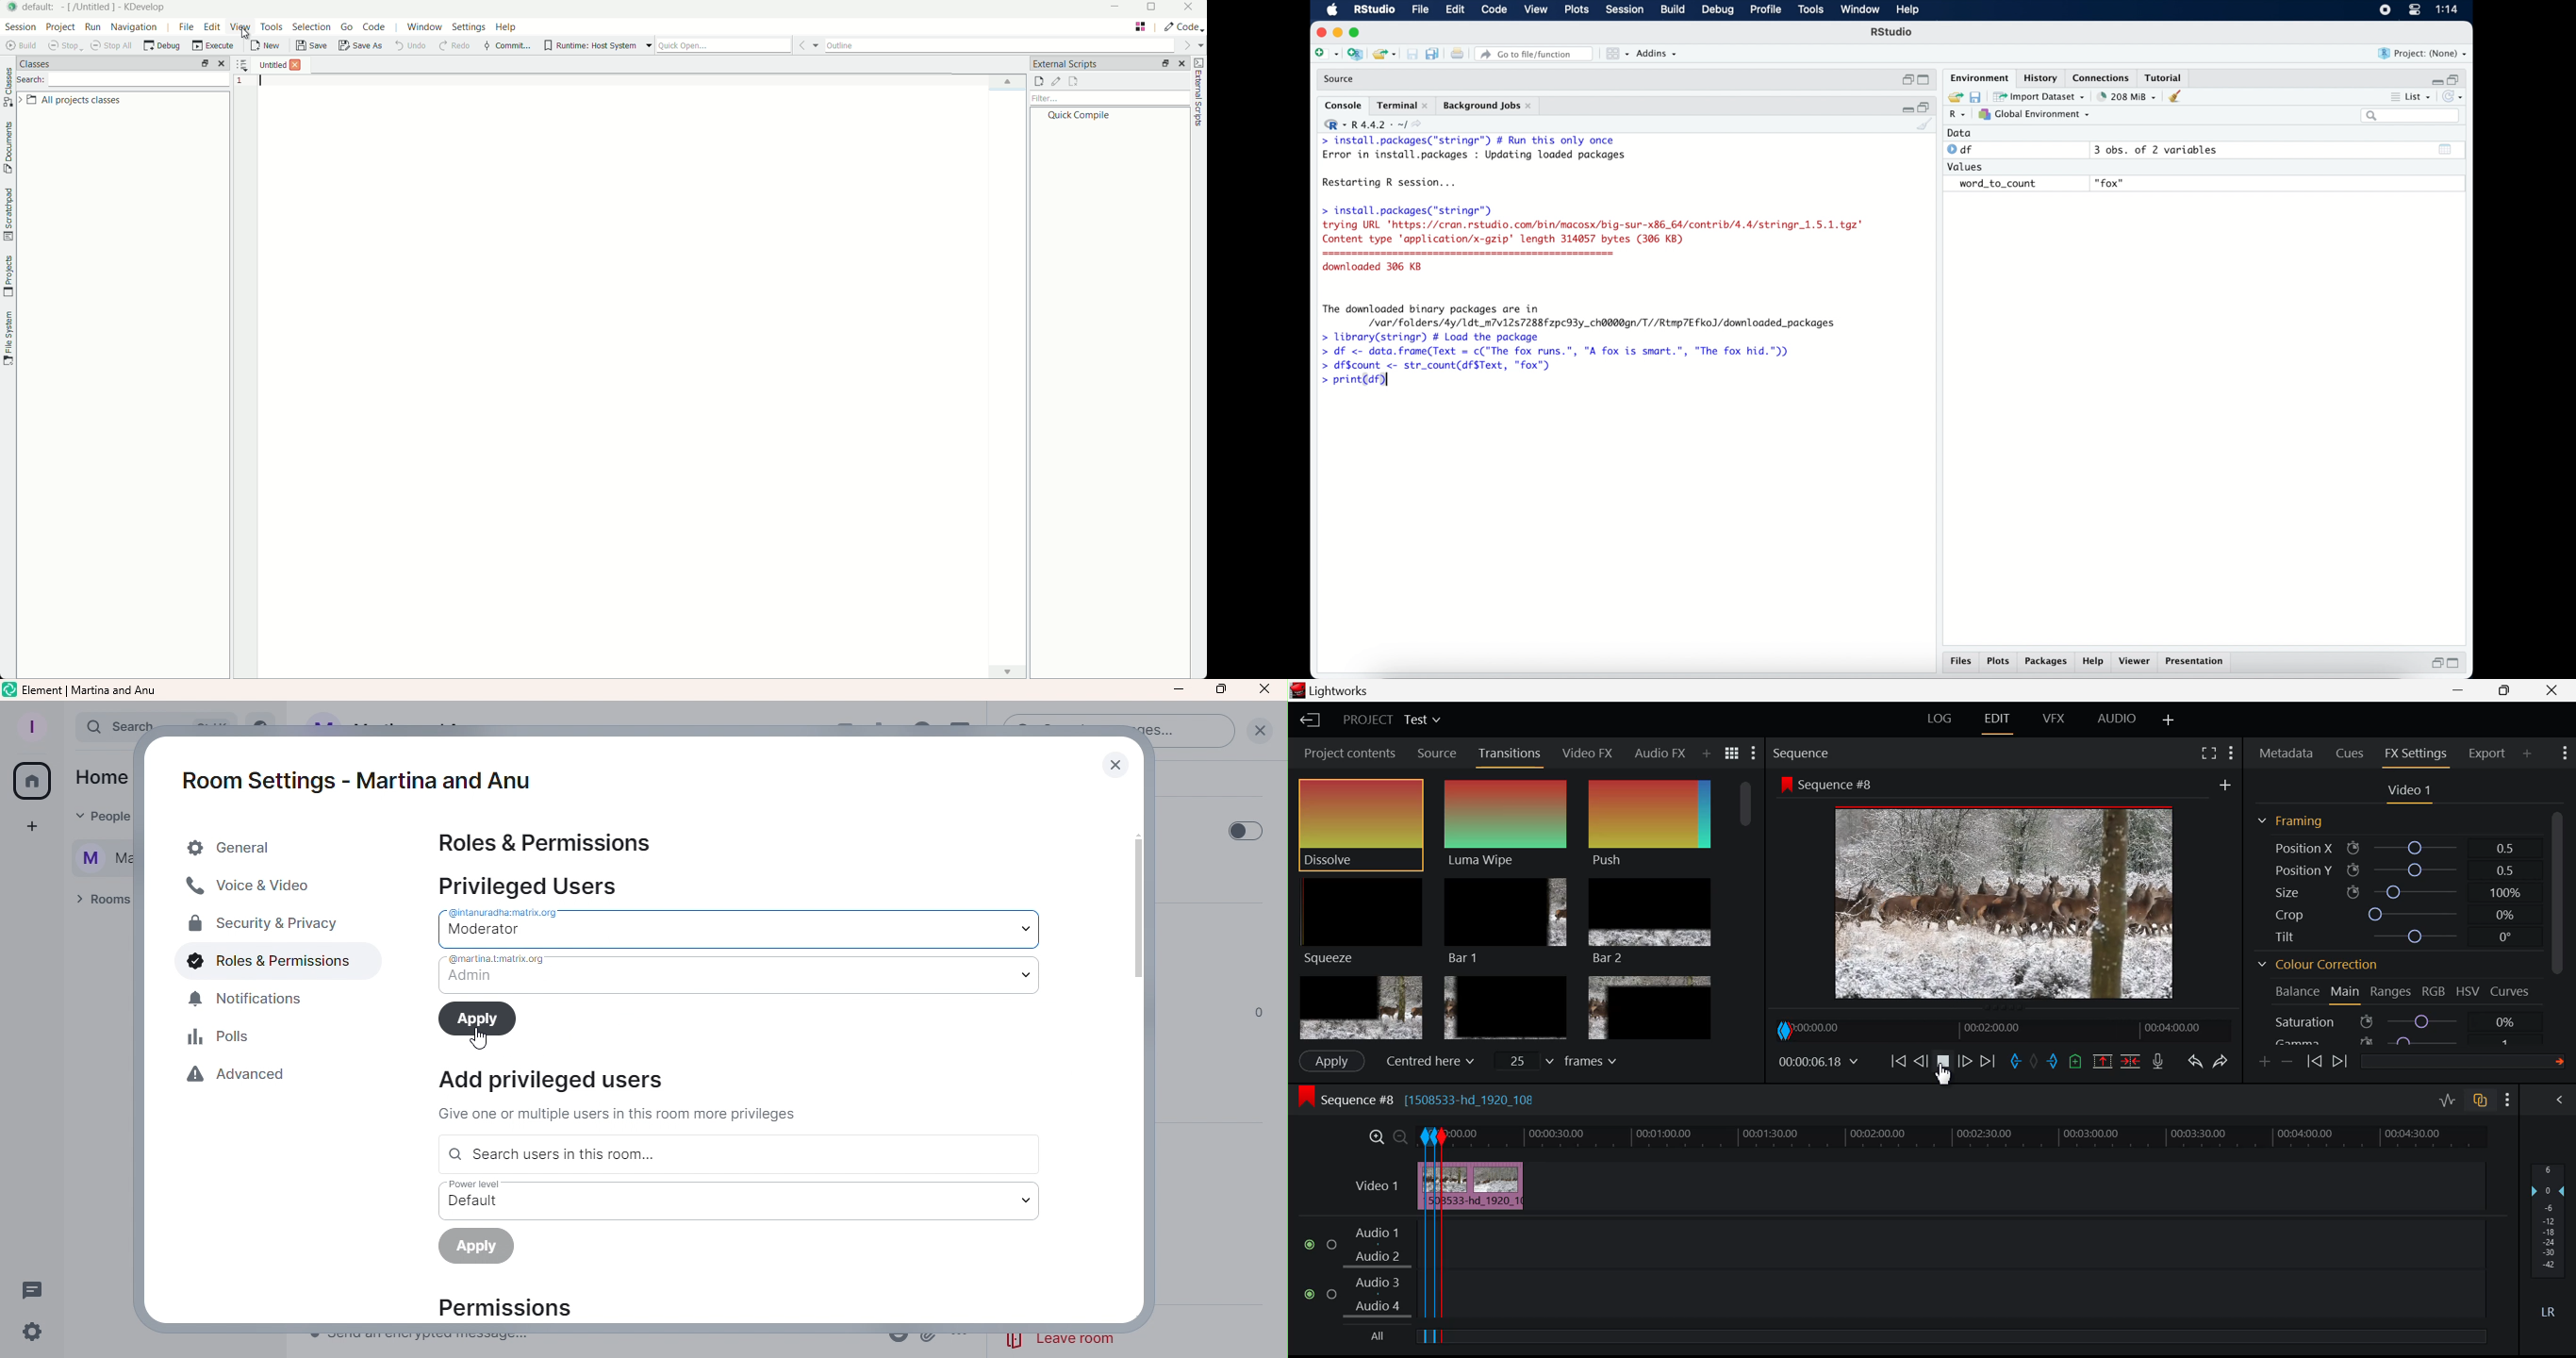 The image size is (2576, 1372). I want to click on Martina and Anu, so click(93, 860).